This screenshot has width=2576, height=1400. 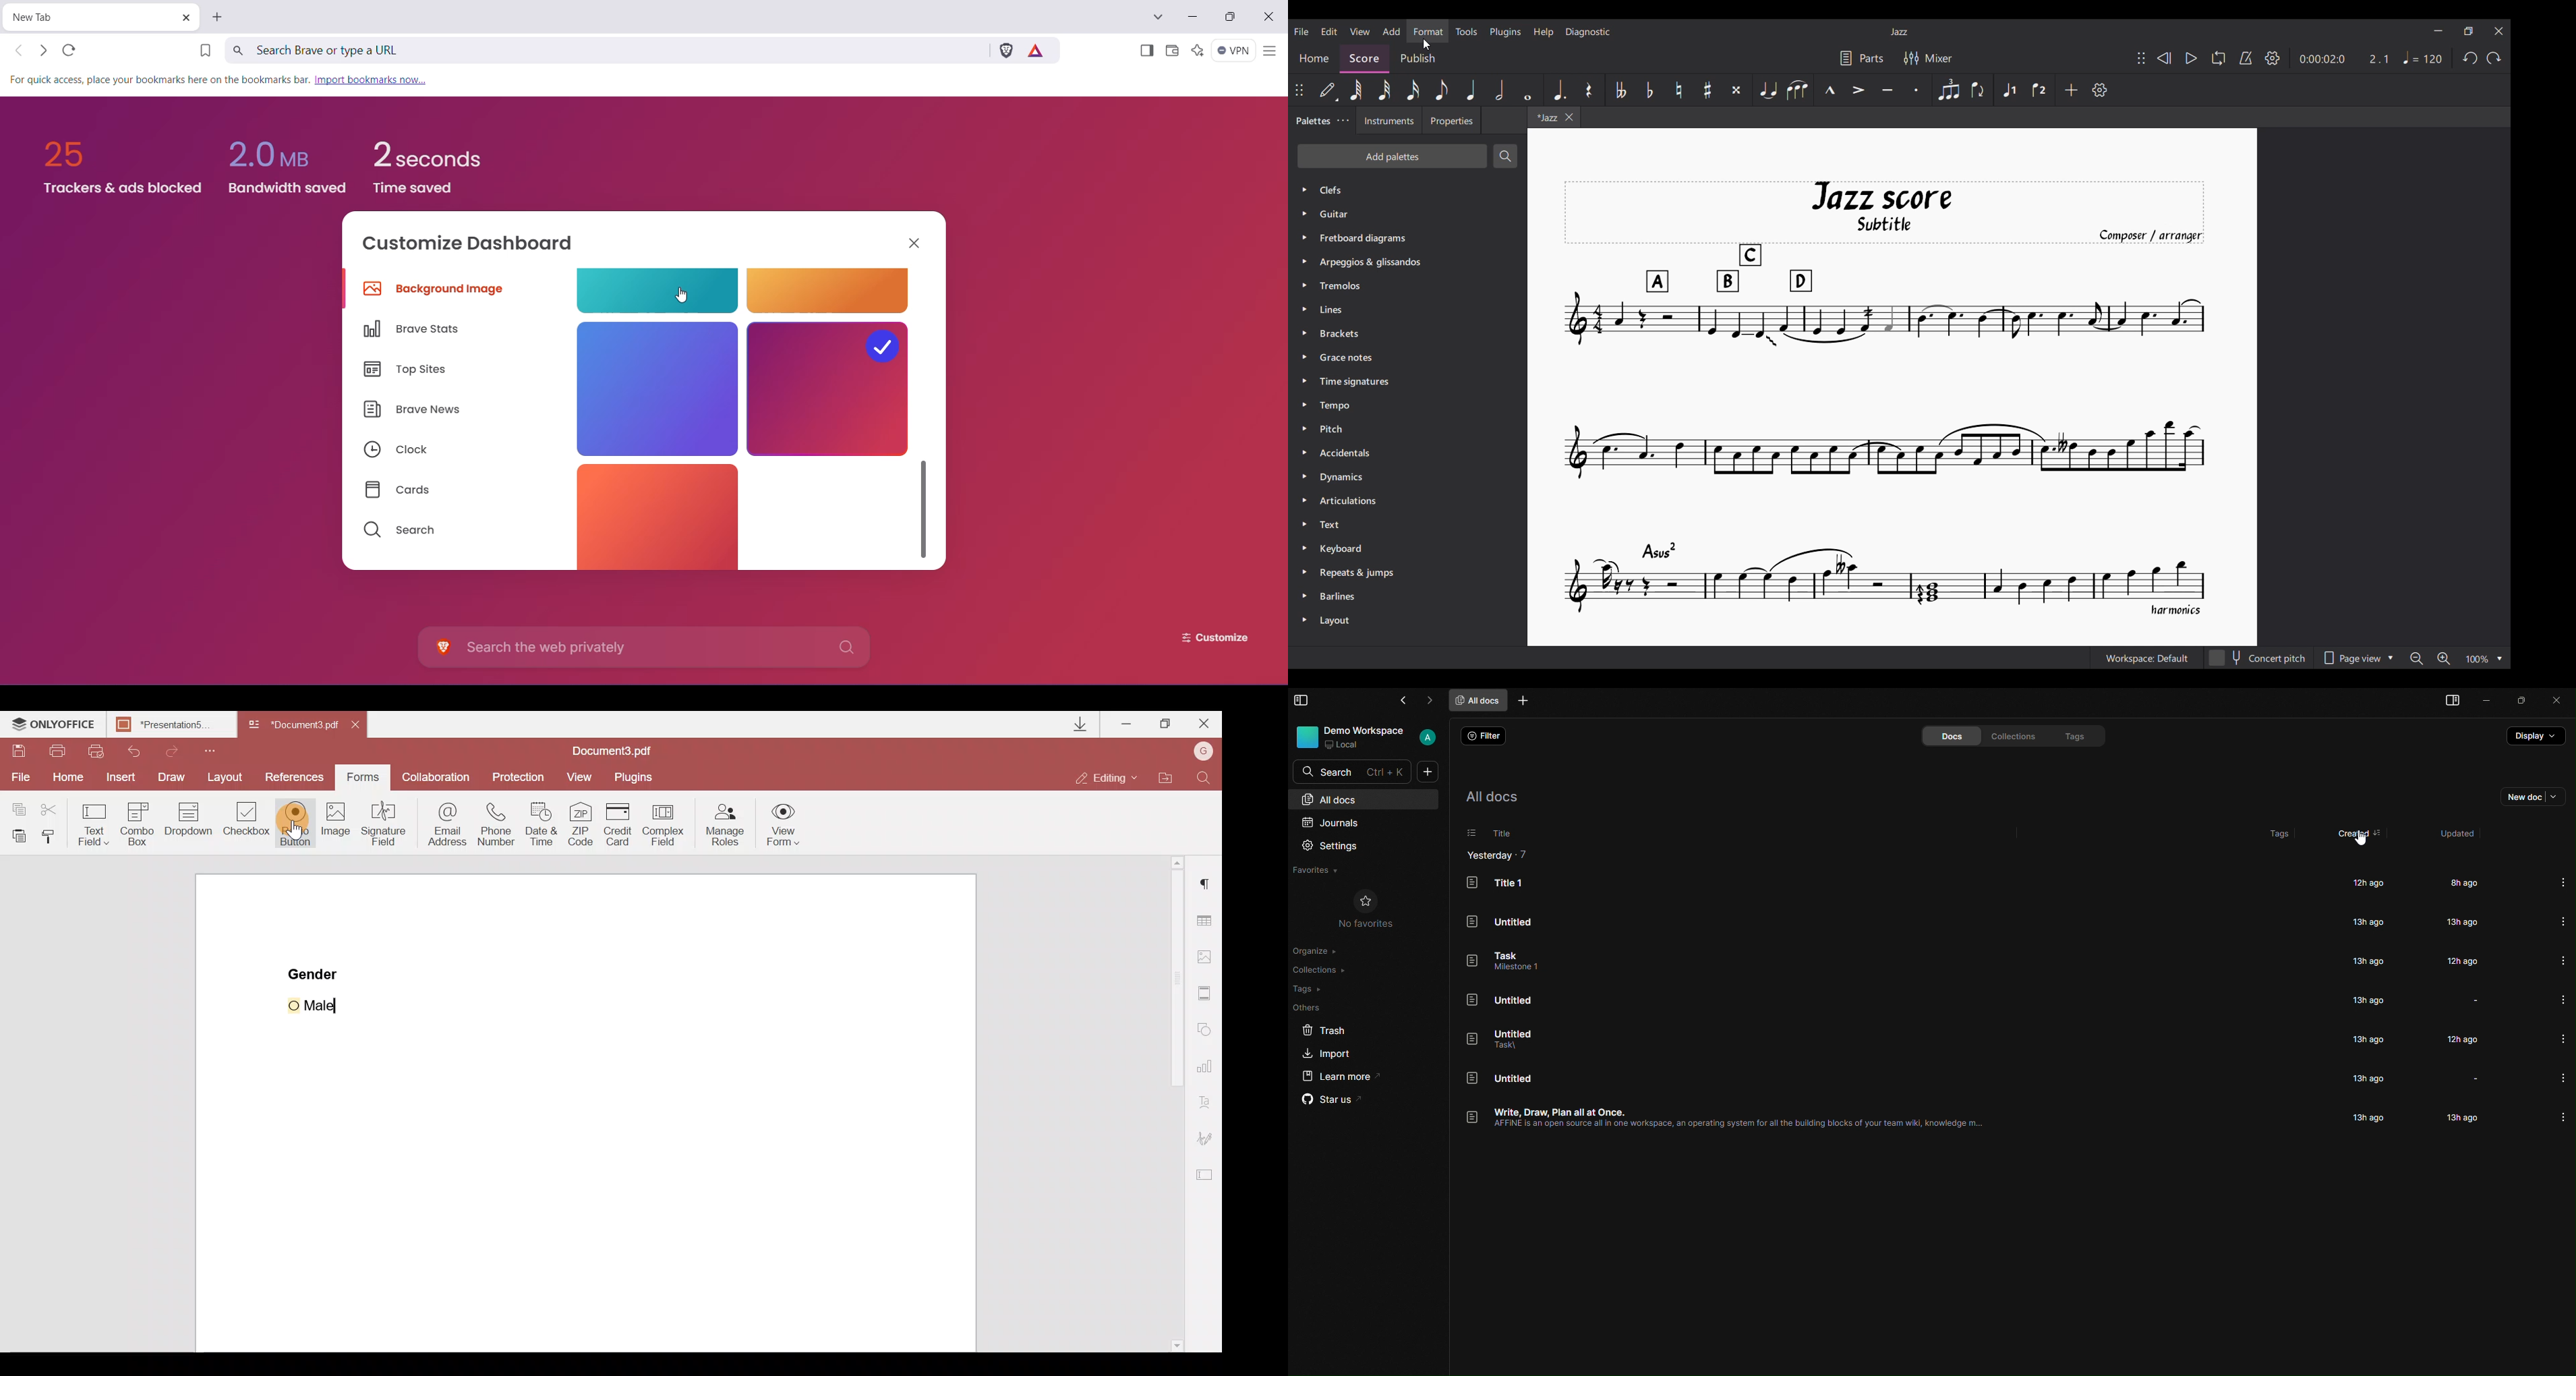 What do you see at coordinates (1505, 32) in the screenshot?
I see `Plugins menu` at bounding box center [1505, 32].